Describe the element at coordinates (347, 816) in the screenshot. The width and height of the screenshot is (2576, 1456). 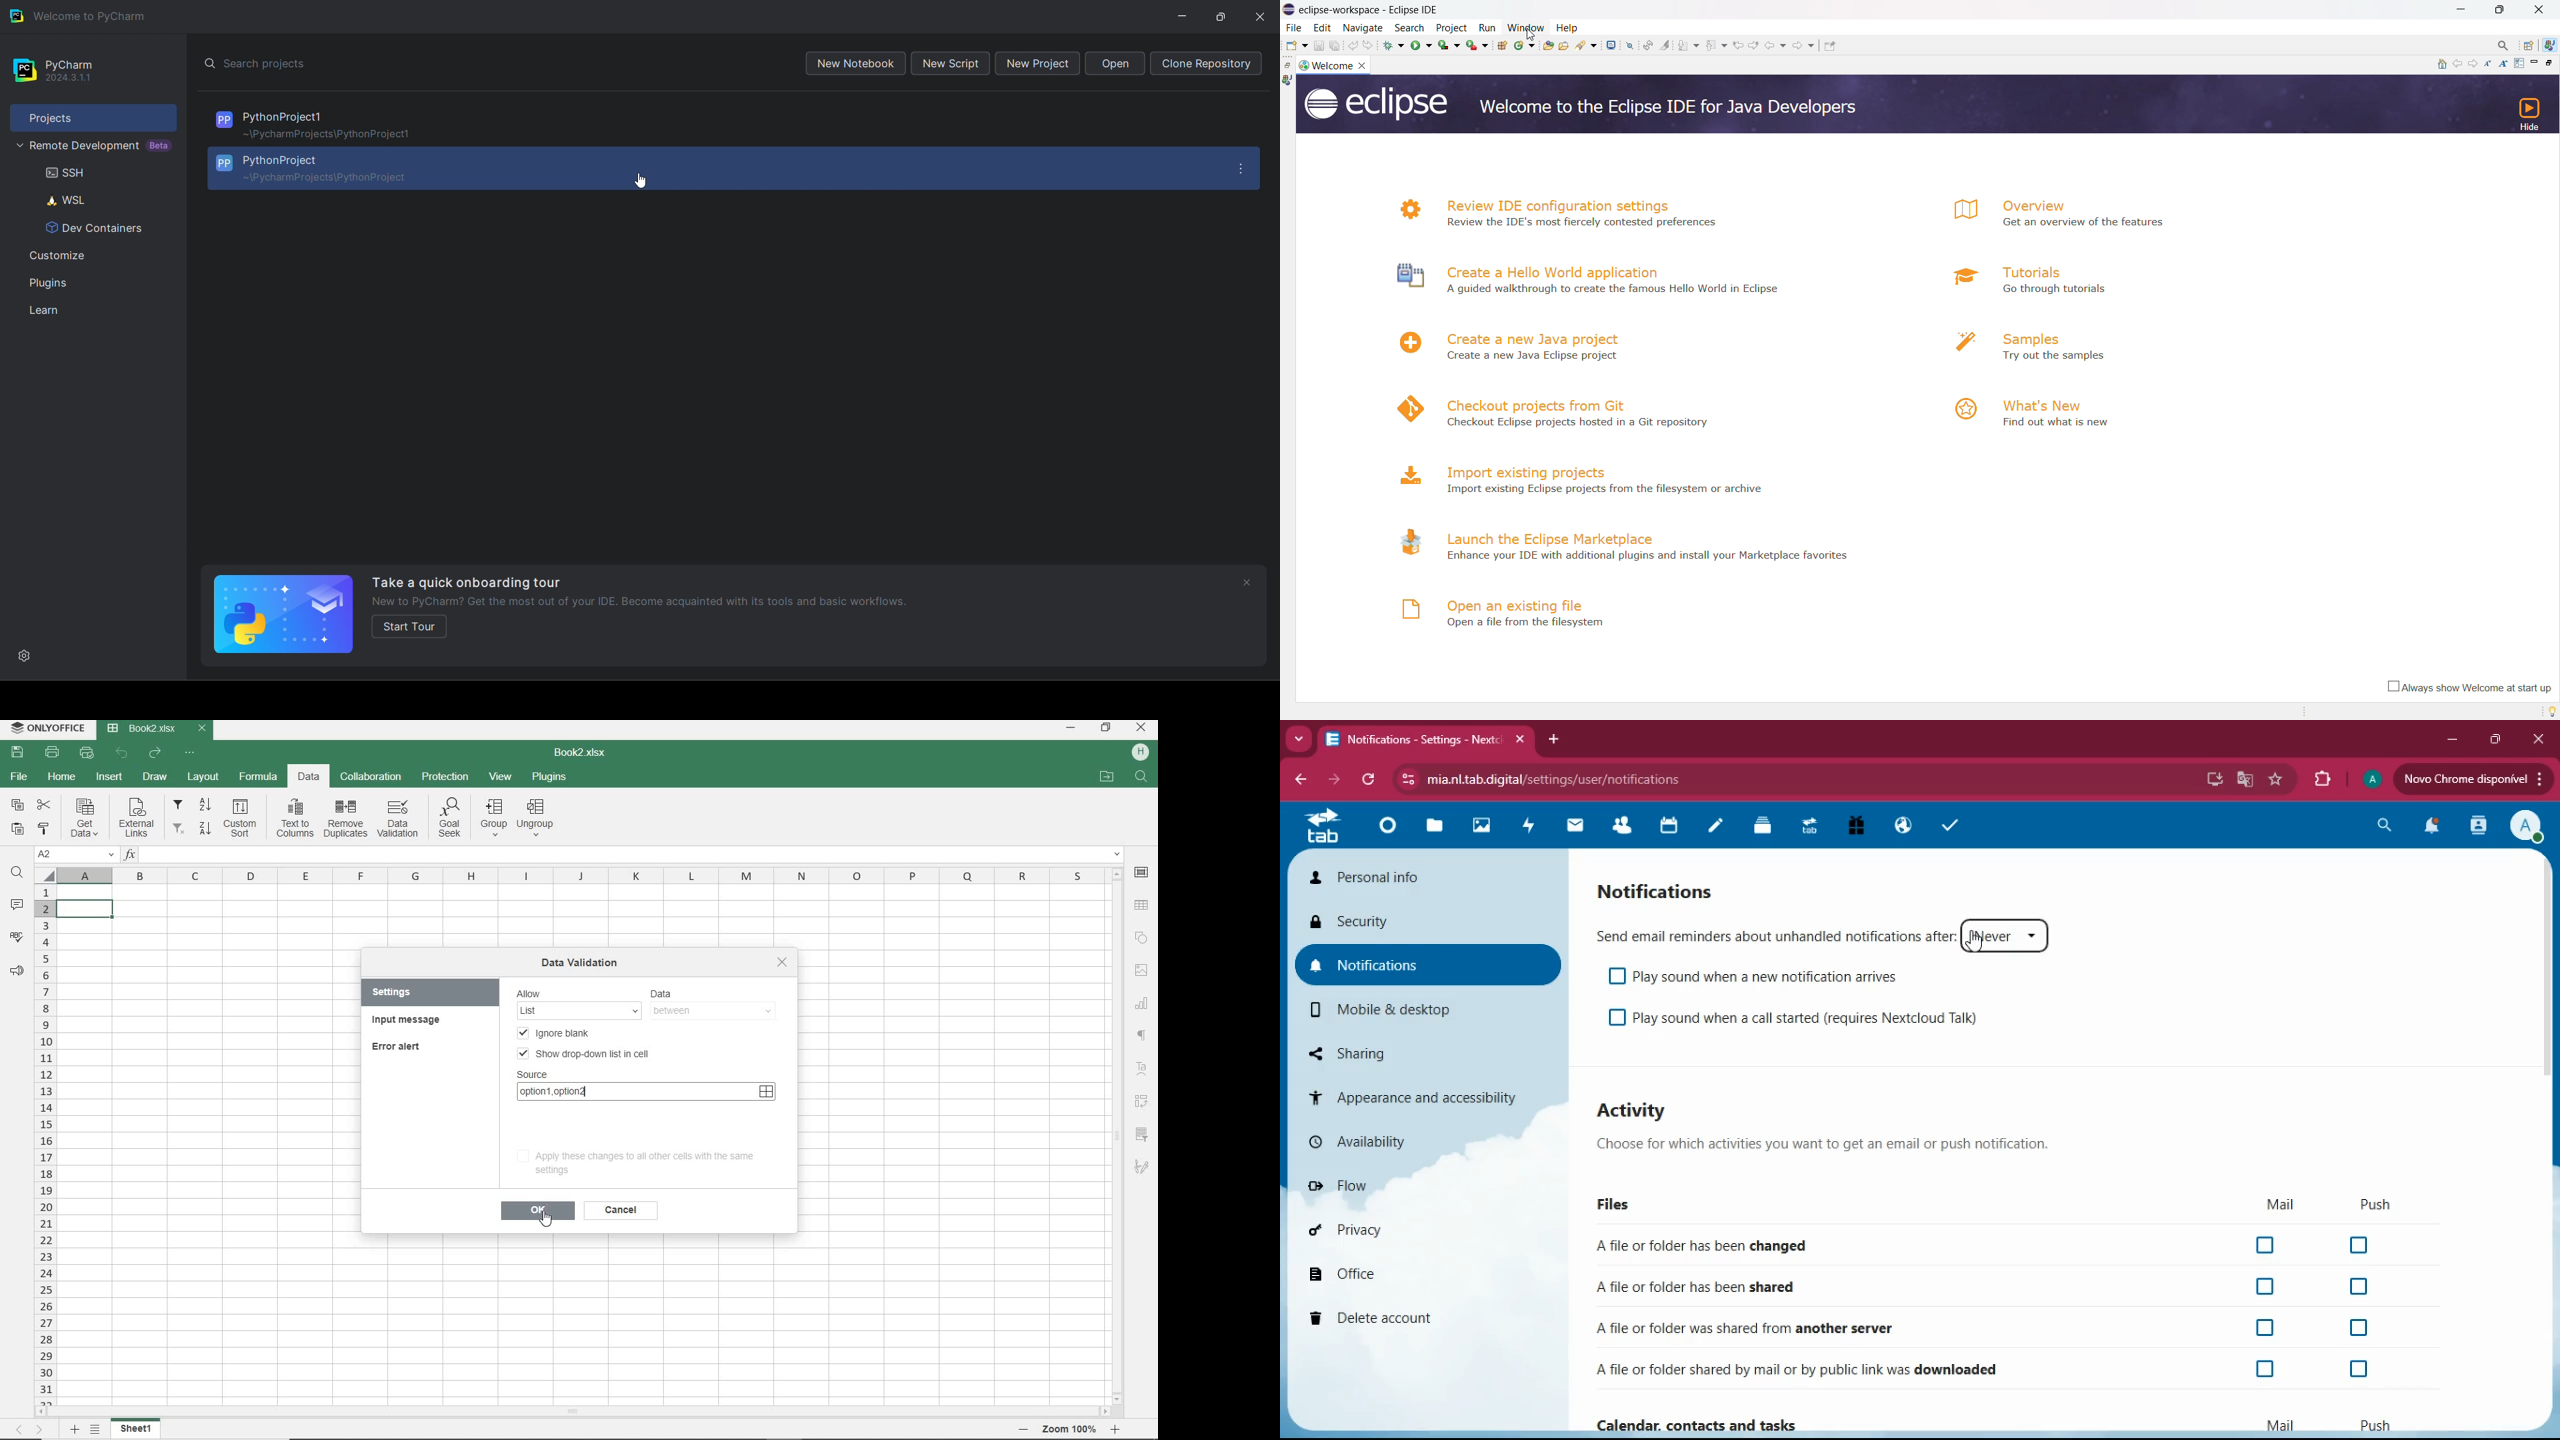
I see `remove duplicates` at that location.